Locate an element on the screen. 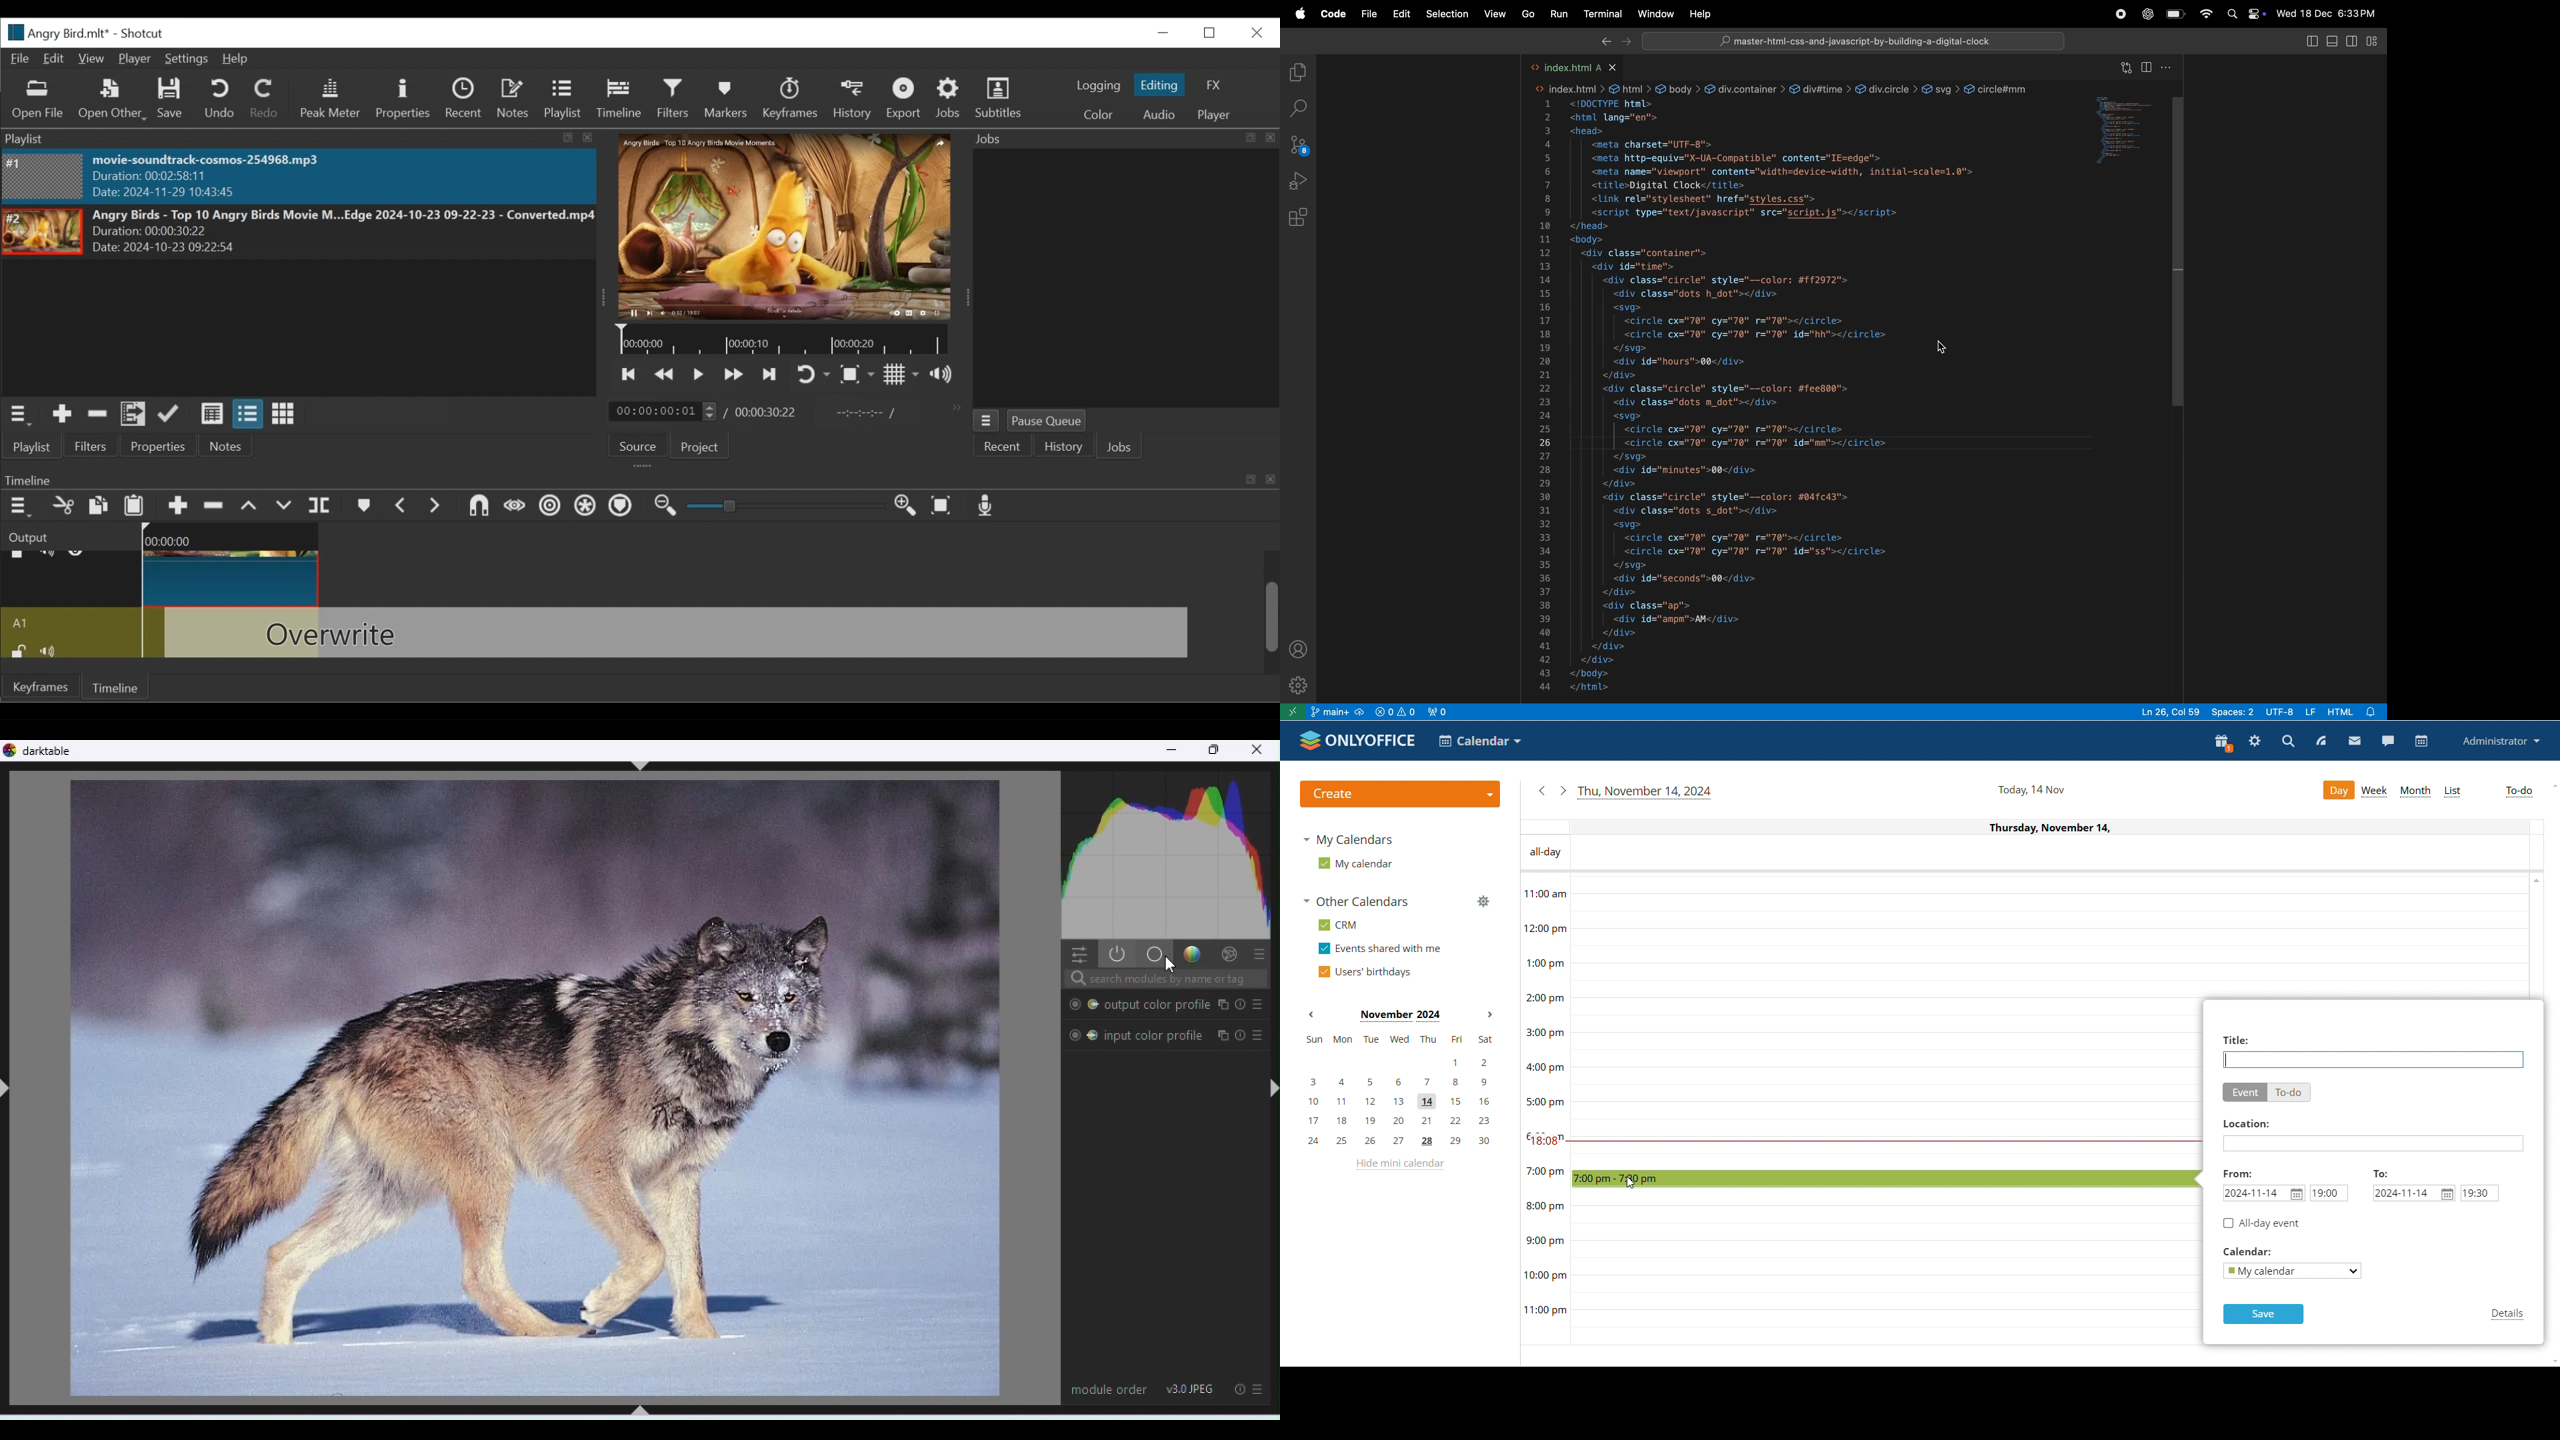 This screenshot has height=1456, width=2576. Play quickly forward is located at coordinates (731, 375).